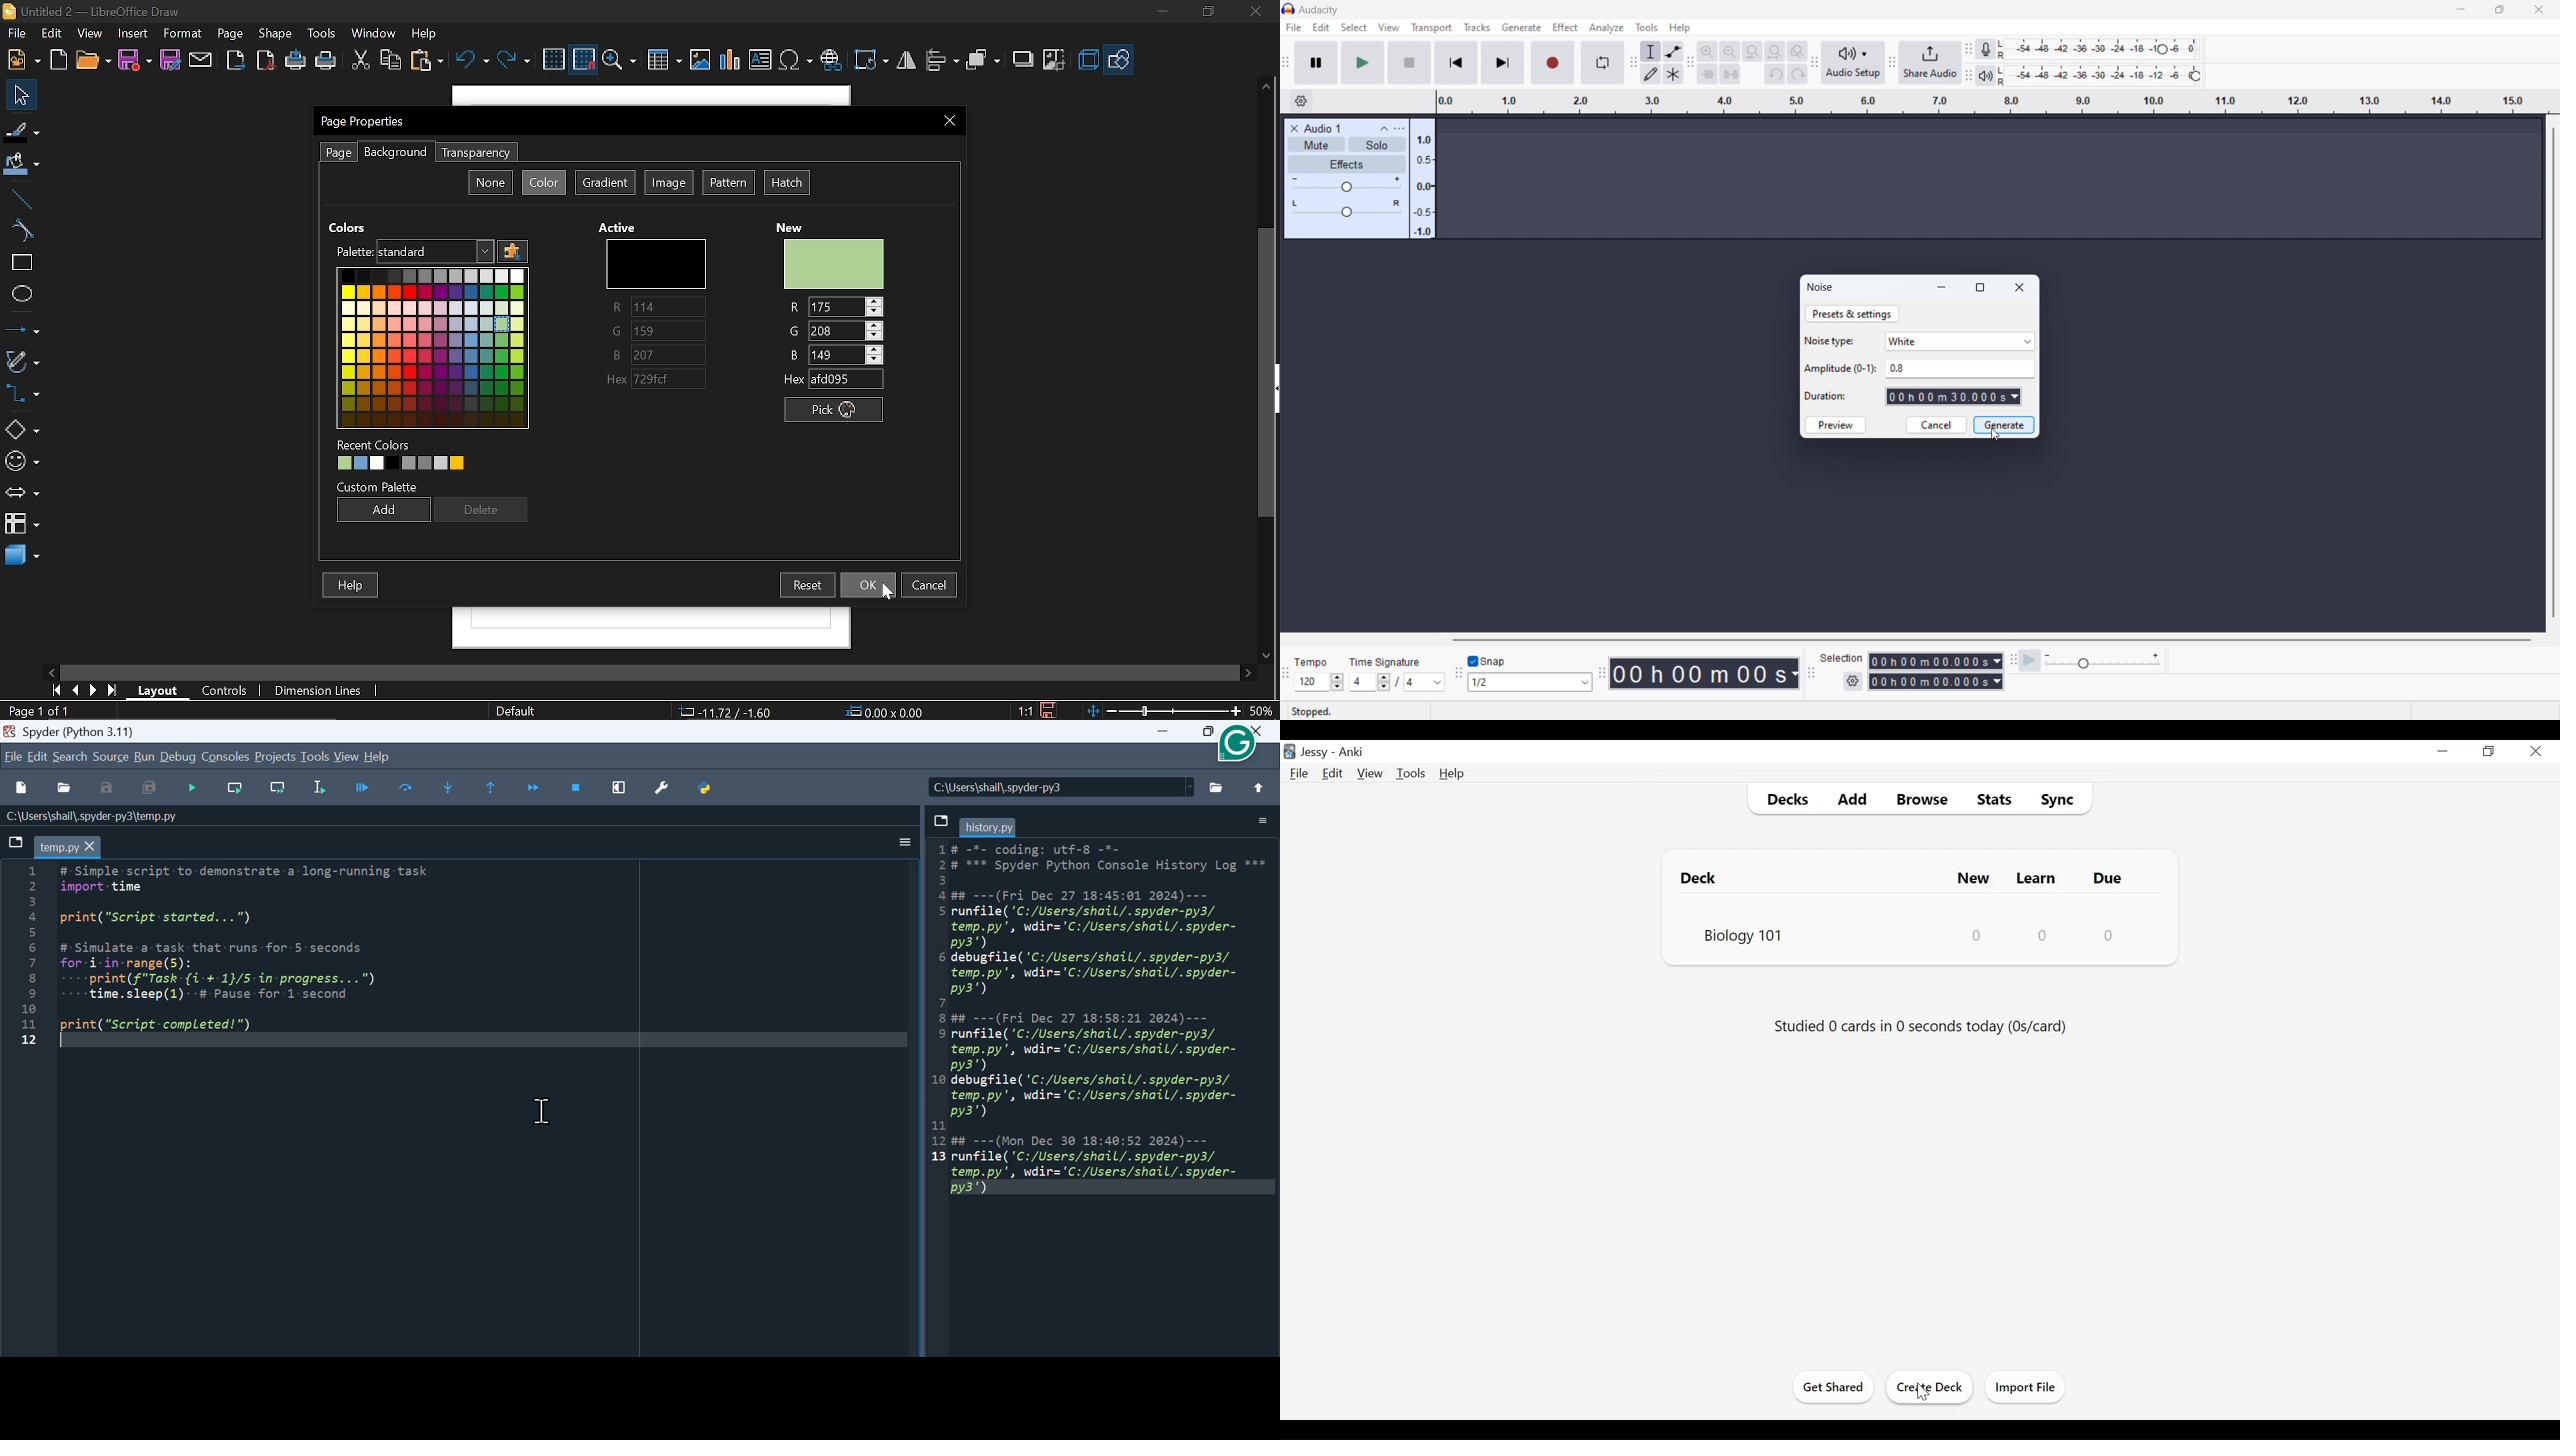 The image size is (2576, 1456). I want to click on Next page, so click(94, 690).